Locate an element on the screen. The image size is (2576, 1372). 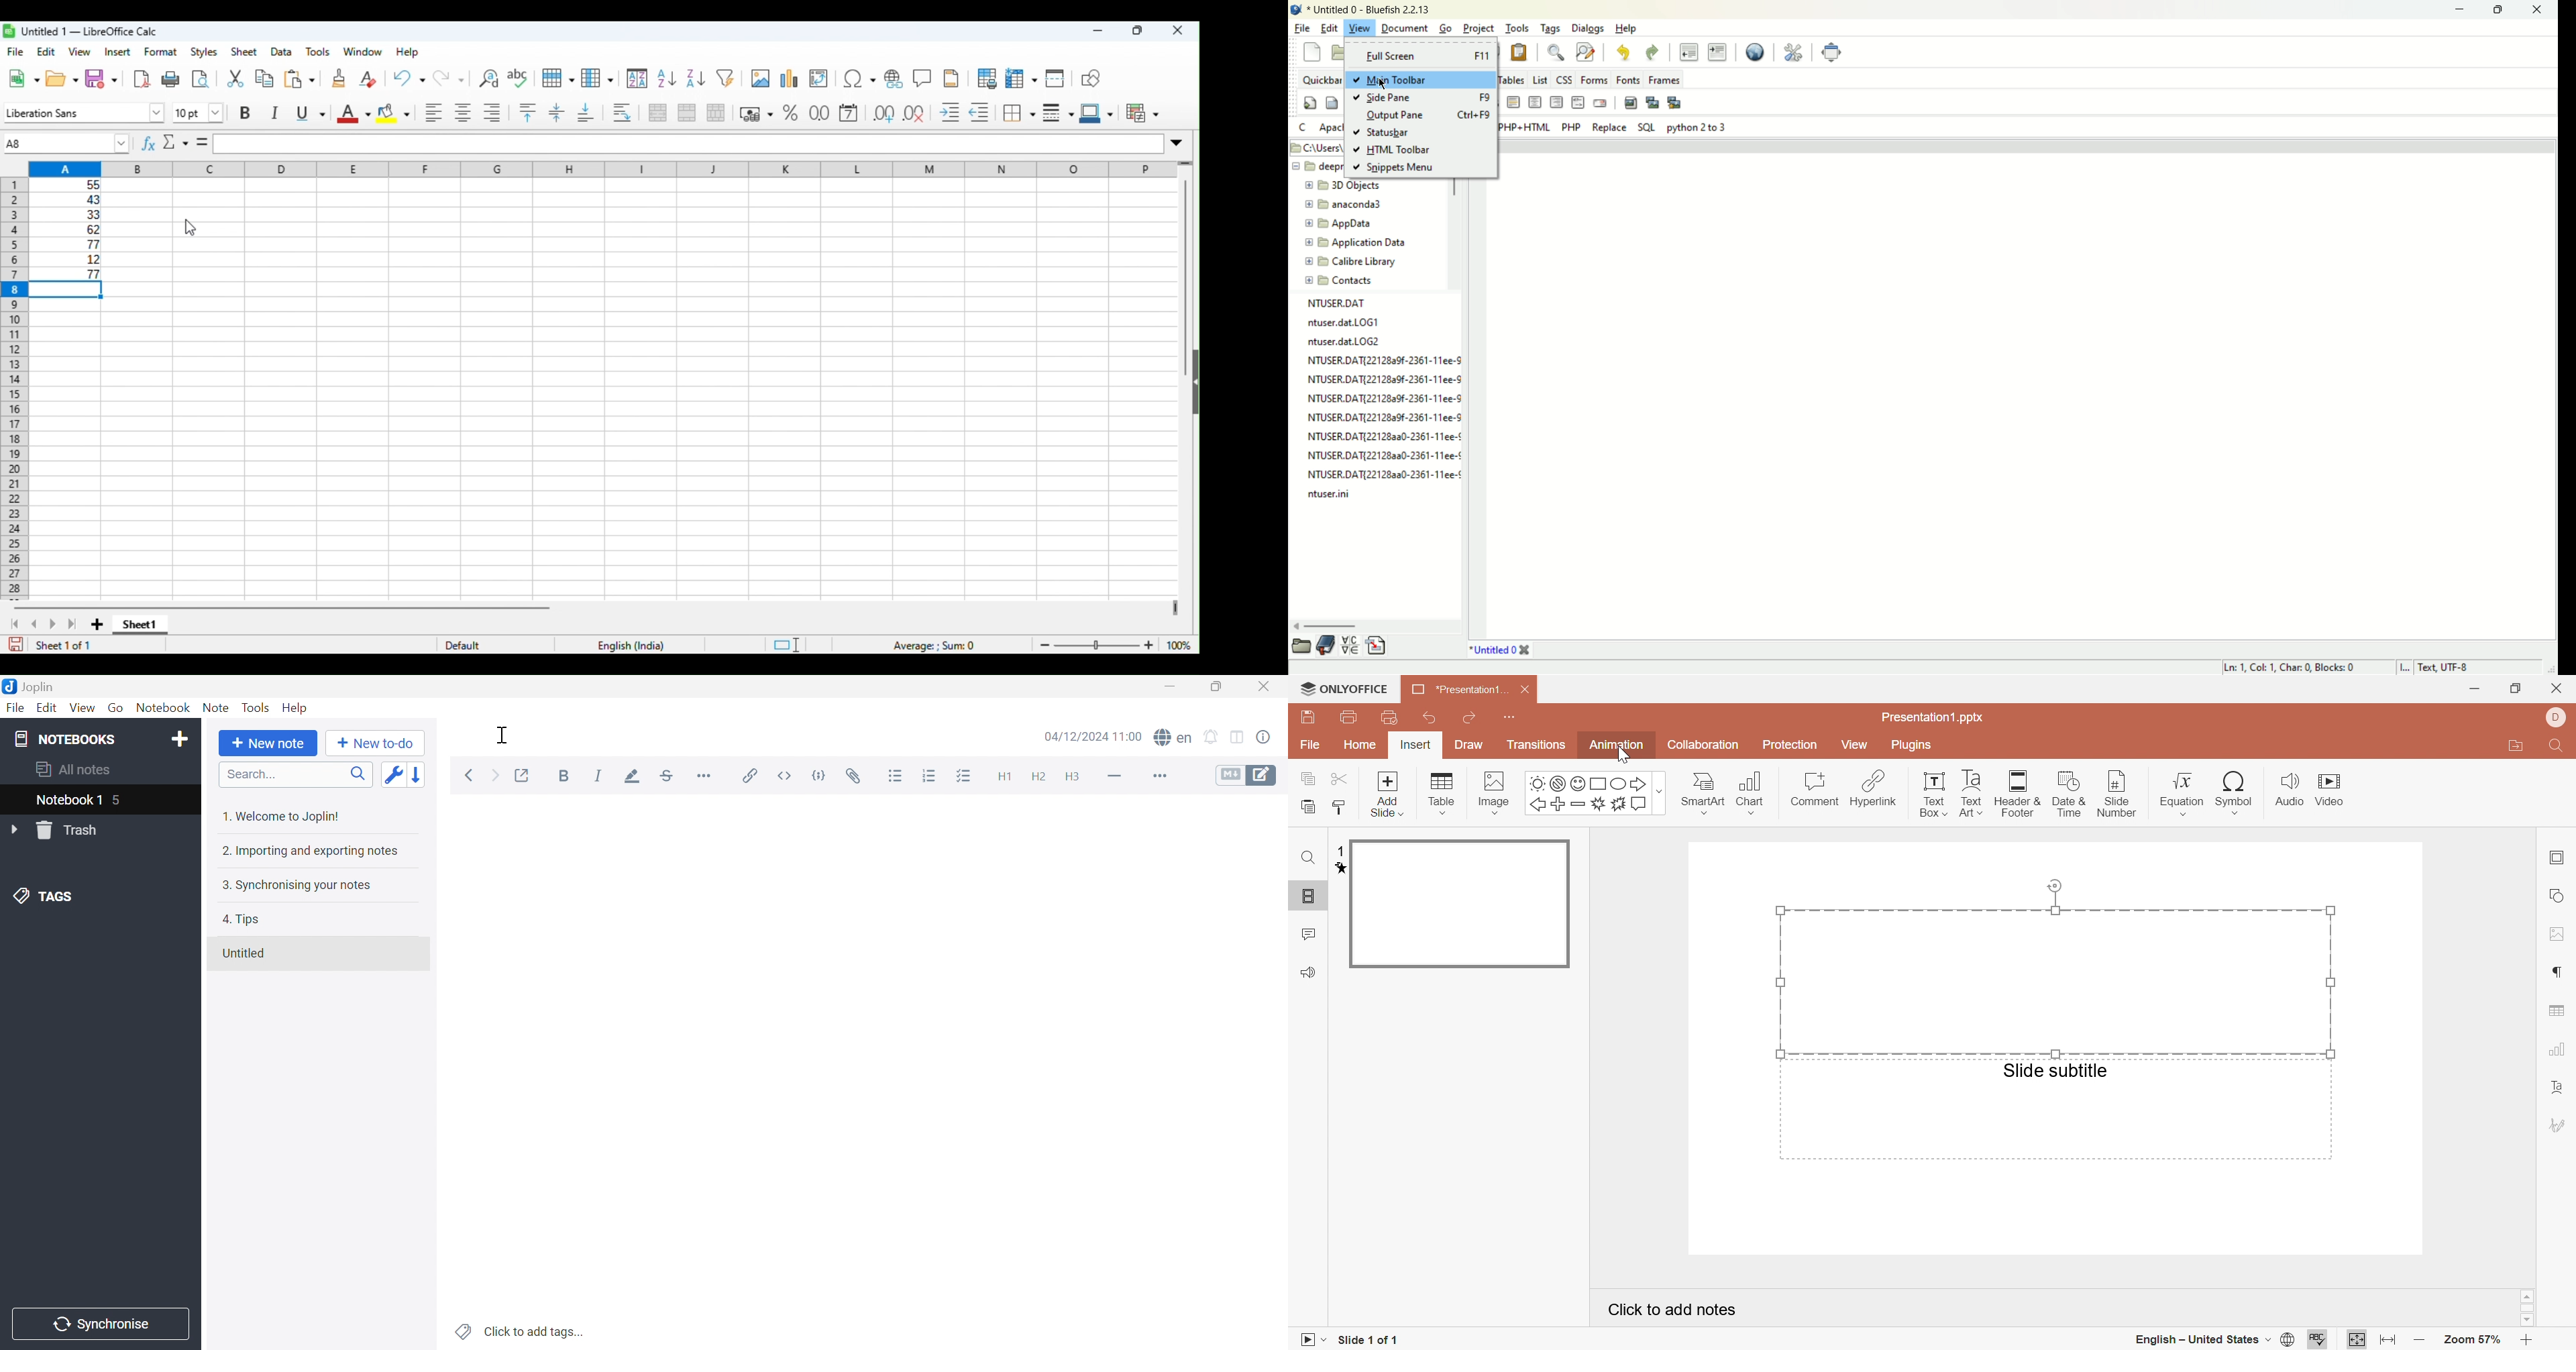
ln, col, char, blocks is located at coordinates (2288, 668).